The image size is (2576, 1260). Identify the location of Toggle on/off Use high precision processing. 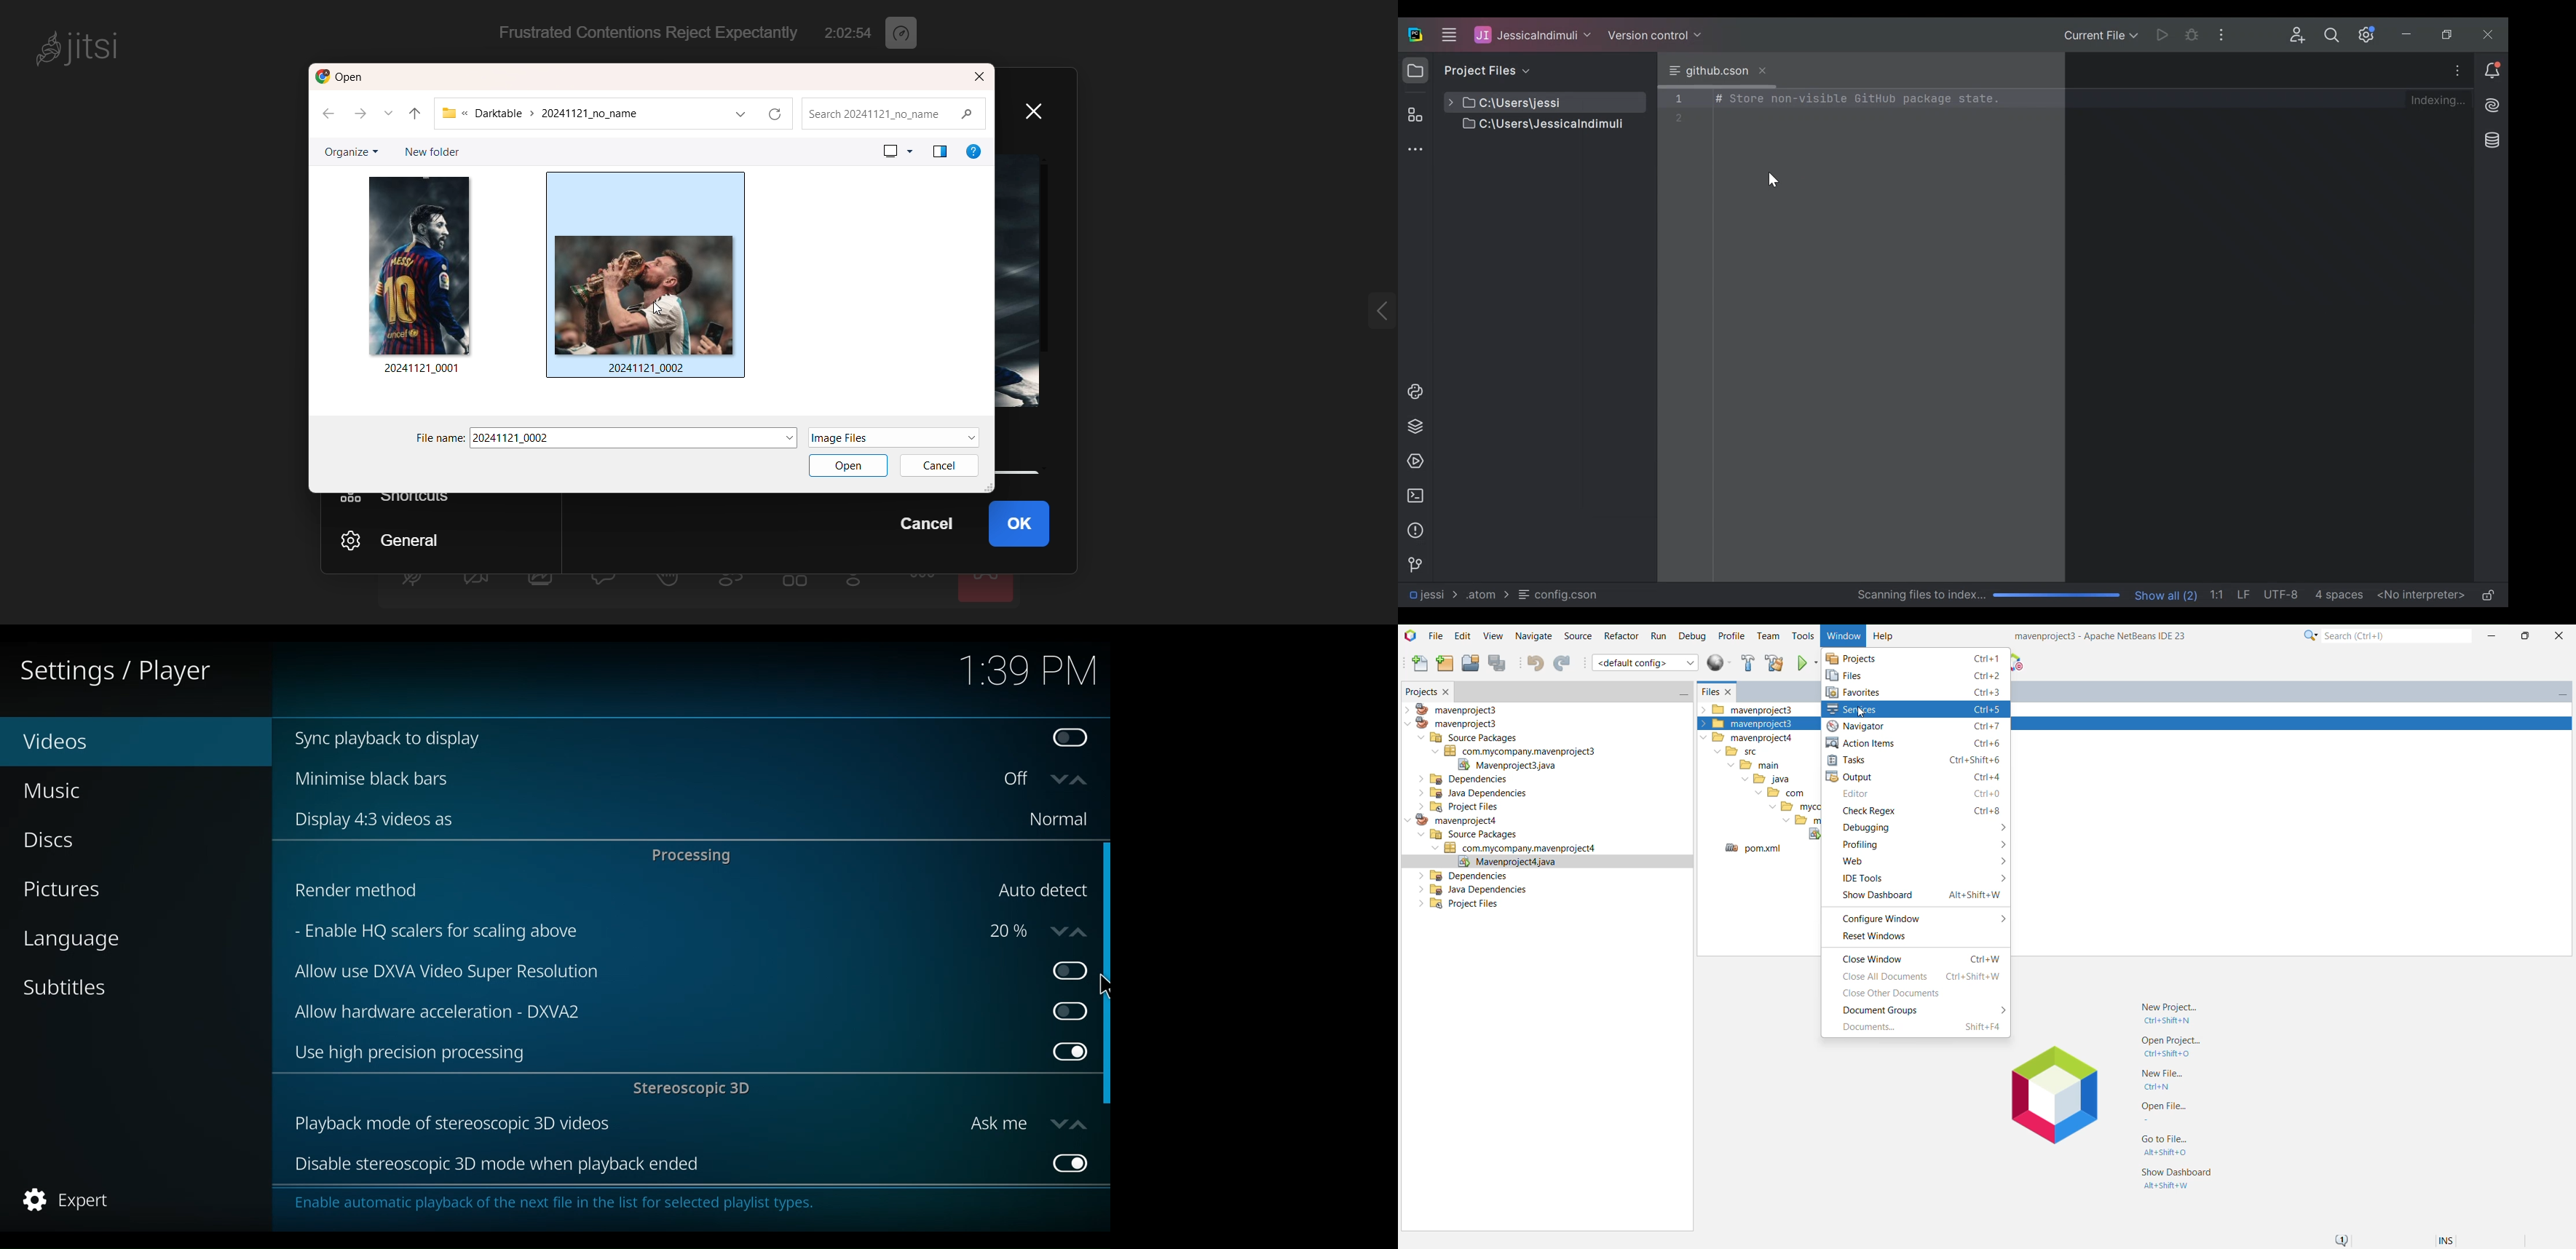
(1070, 1054).